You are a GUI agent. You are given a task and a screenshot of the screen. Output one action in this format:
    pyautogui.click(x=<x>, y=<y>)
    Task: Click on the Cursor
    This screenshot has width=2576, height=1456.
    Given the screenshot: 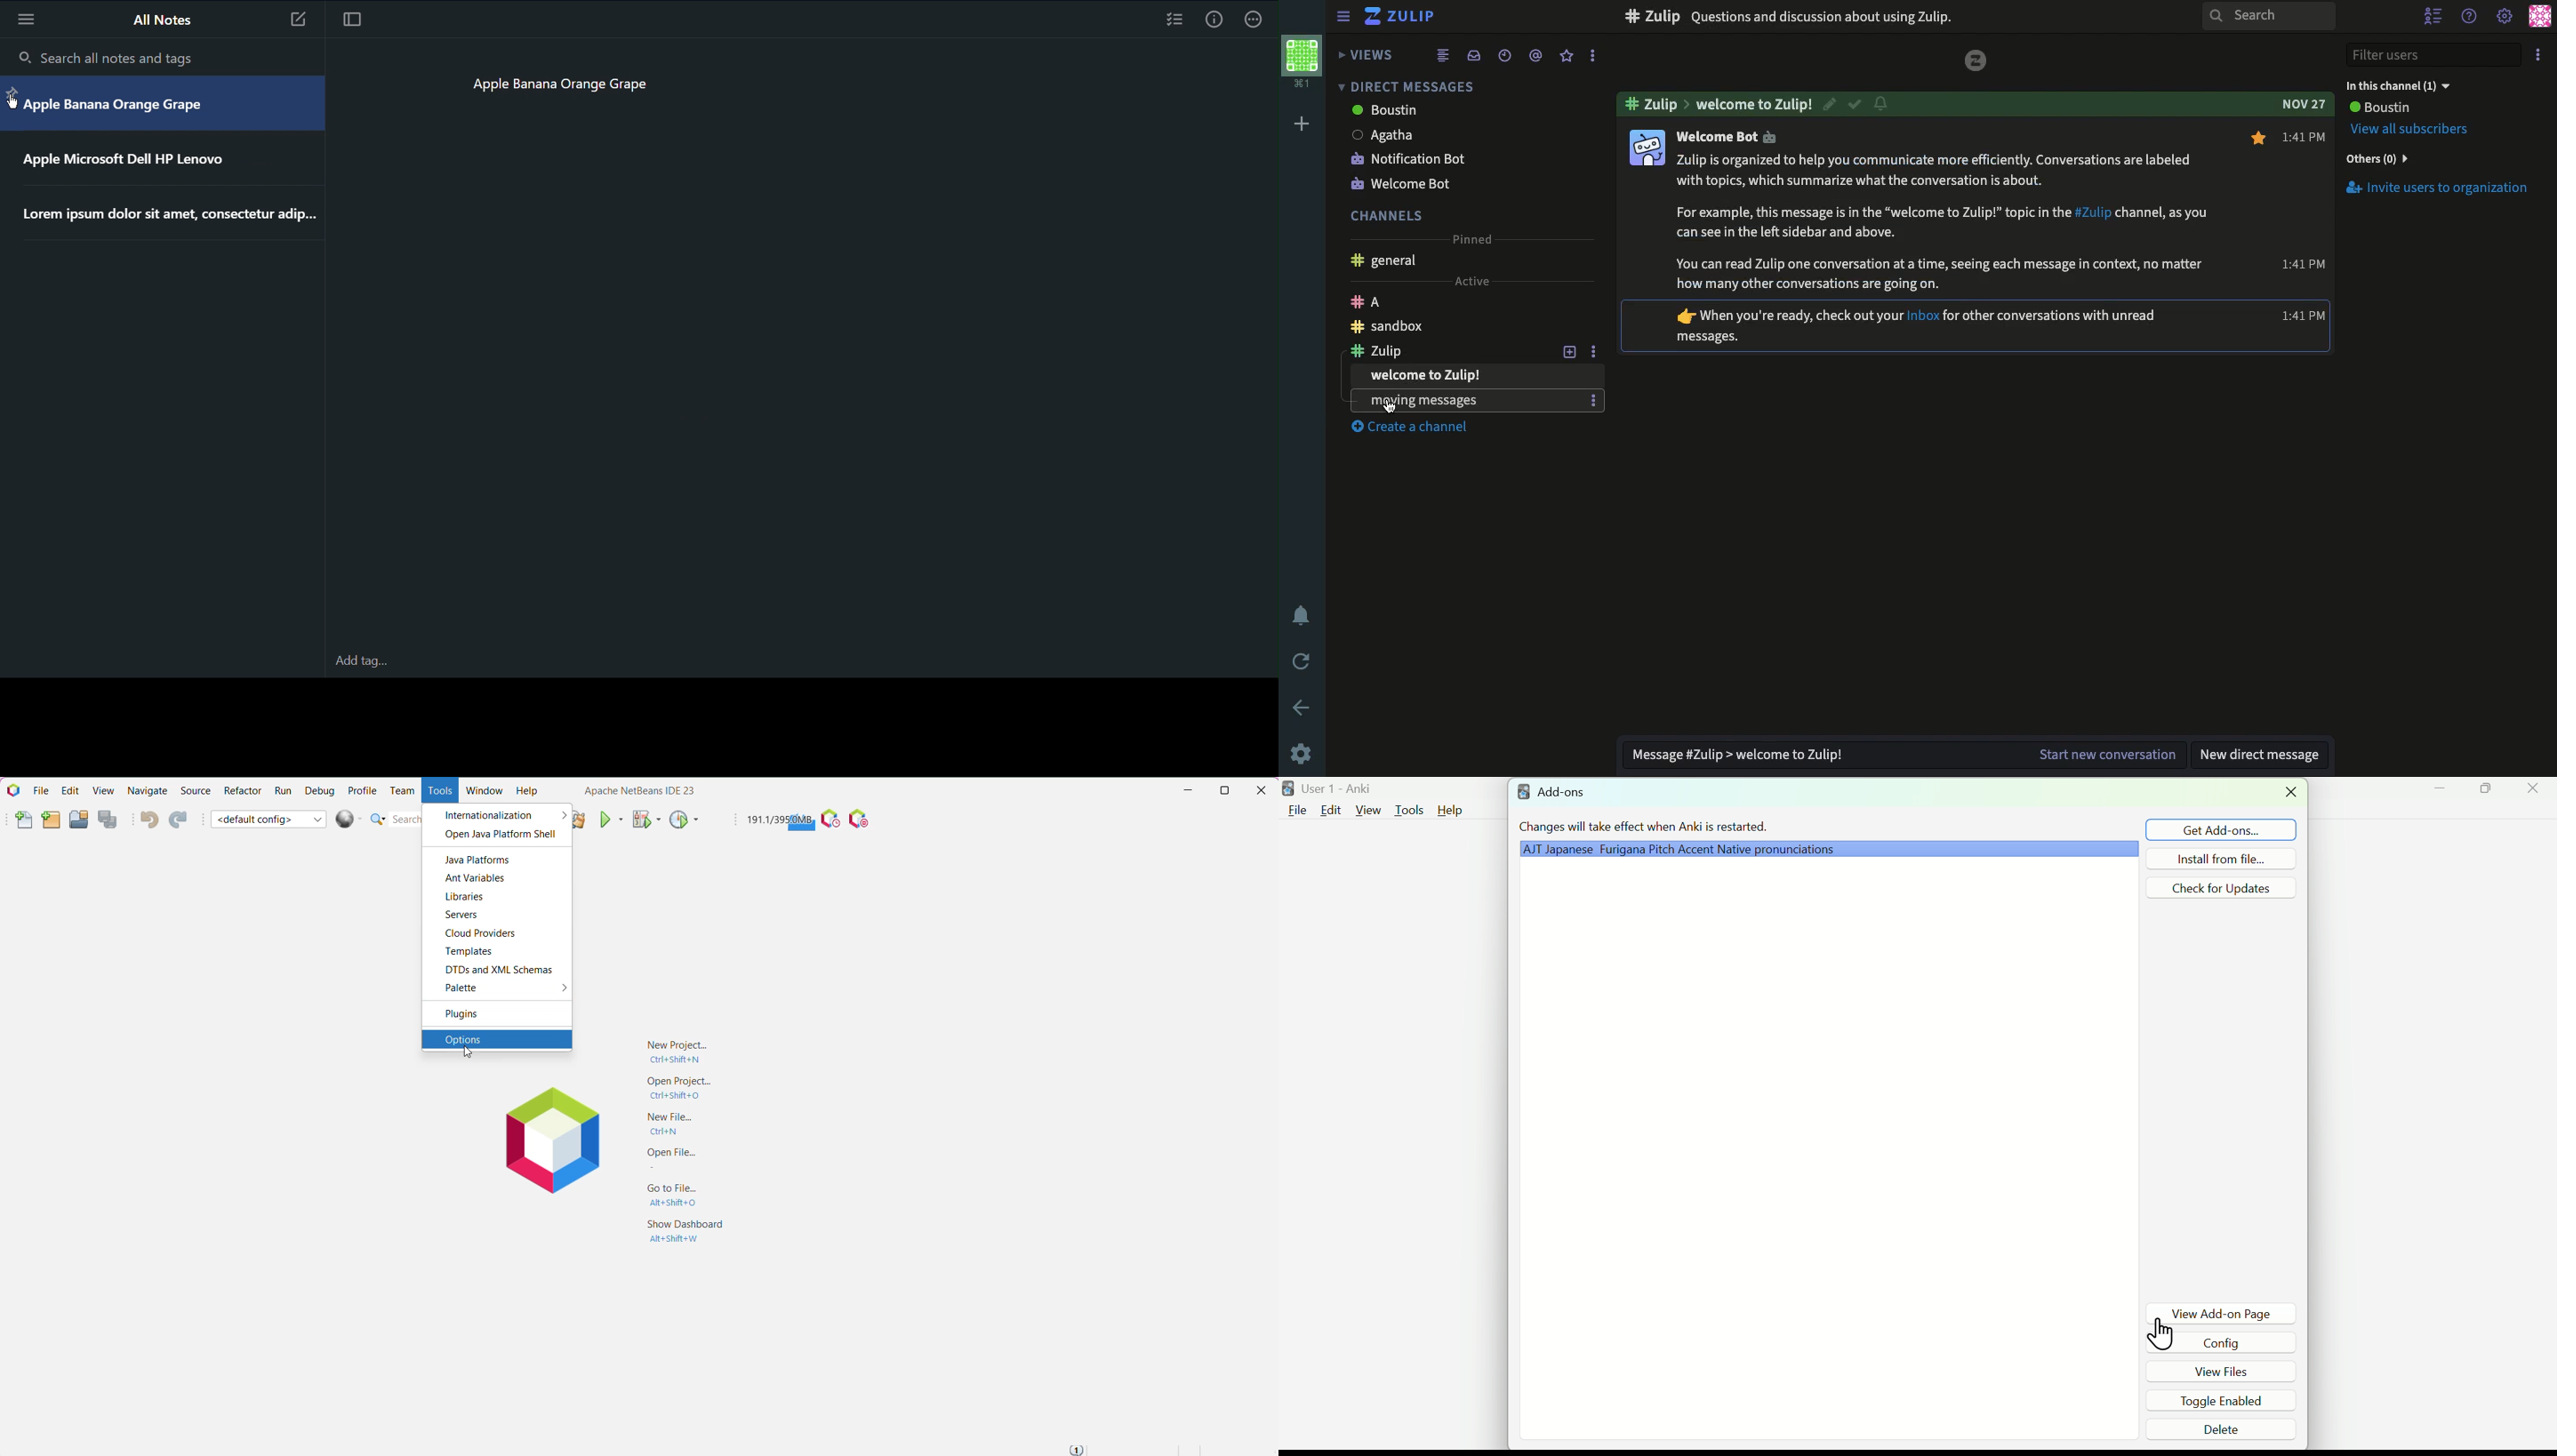 What is the action you would take?
    pyautogui.click(x=1390, y=406)
    